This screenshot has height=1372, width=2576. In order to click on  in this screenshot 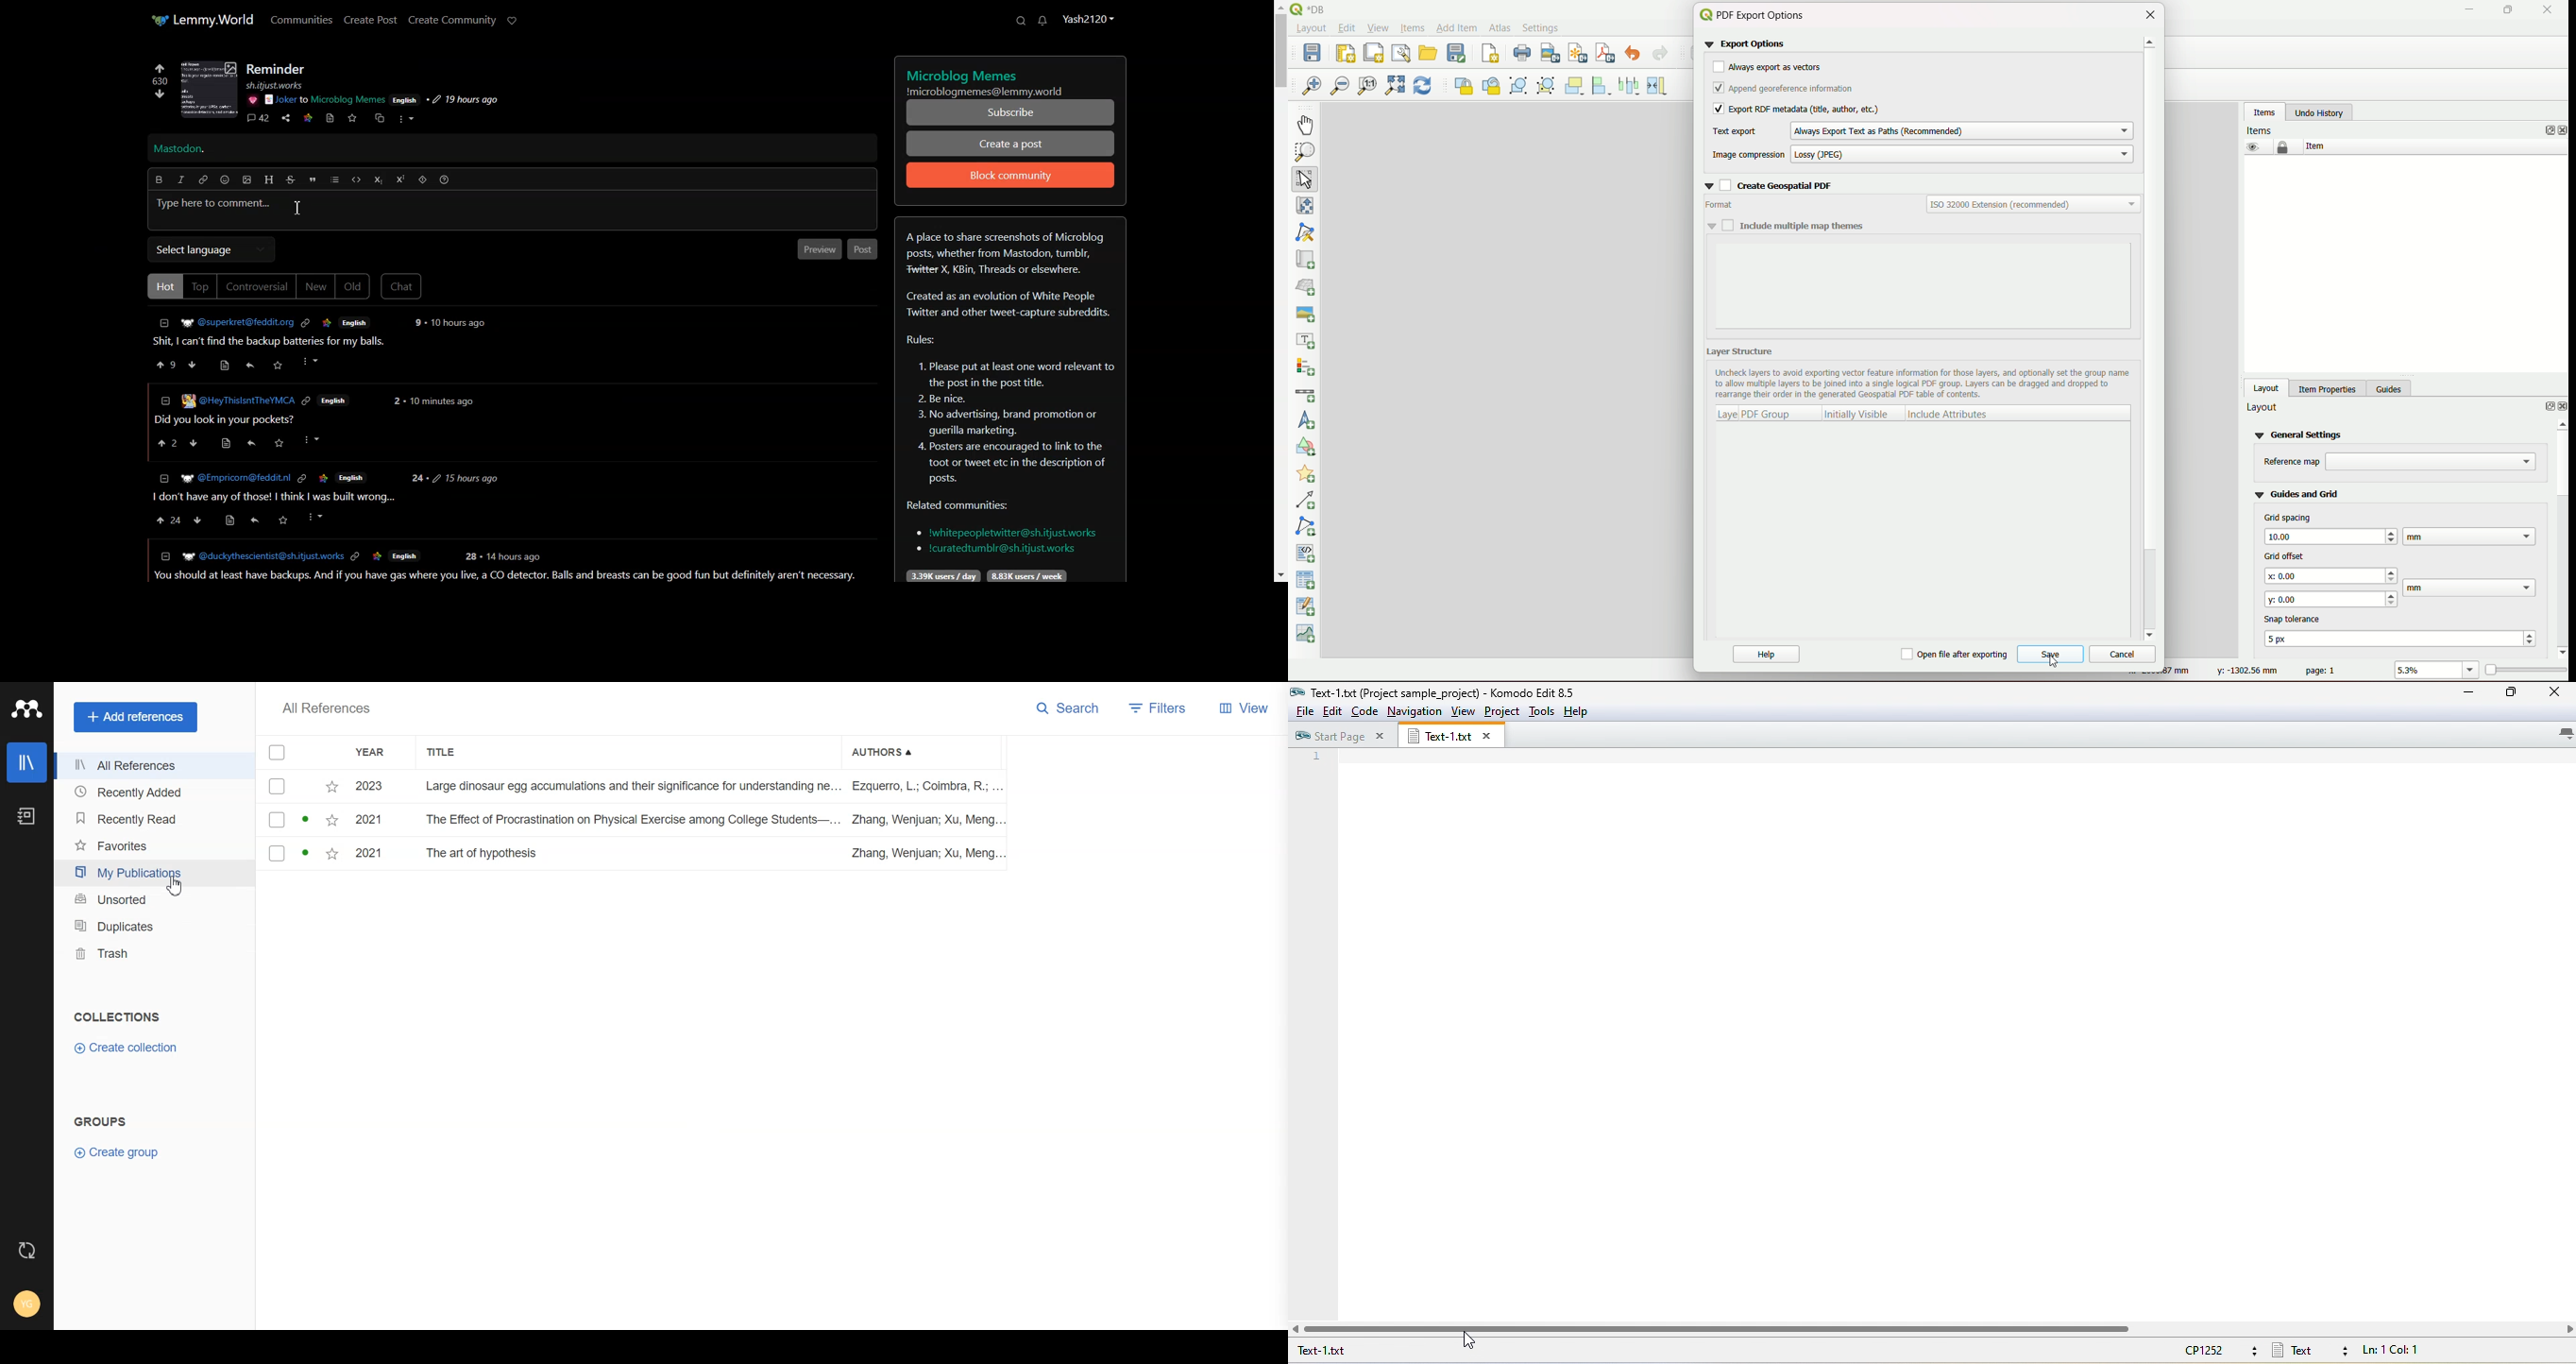, I will do `click(325, 100)`.